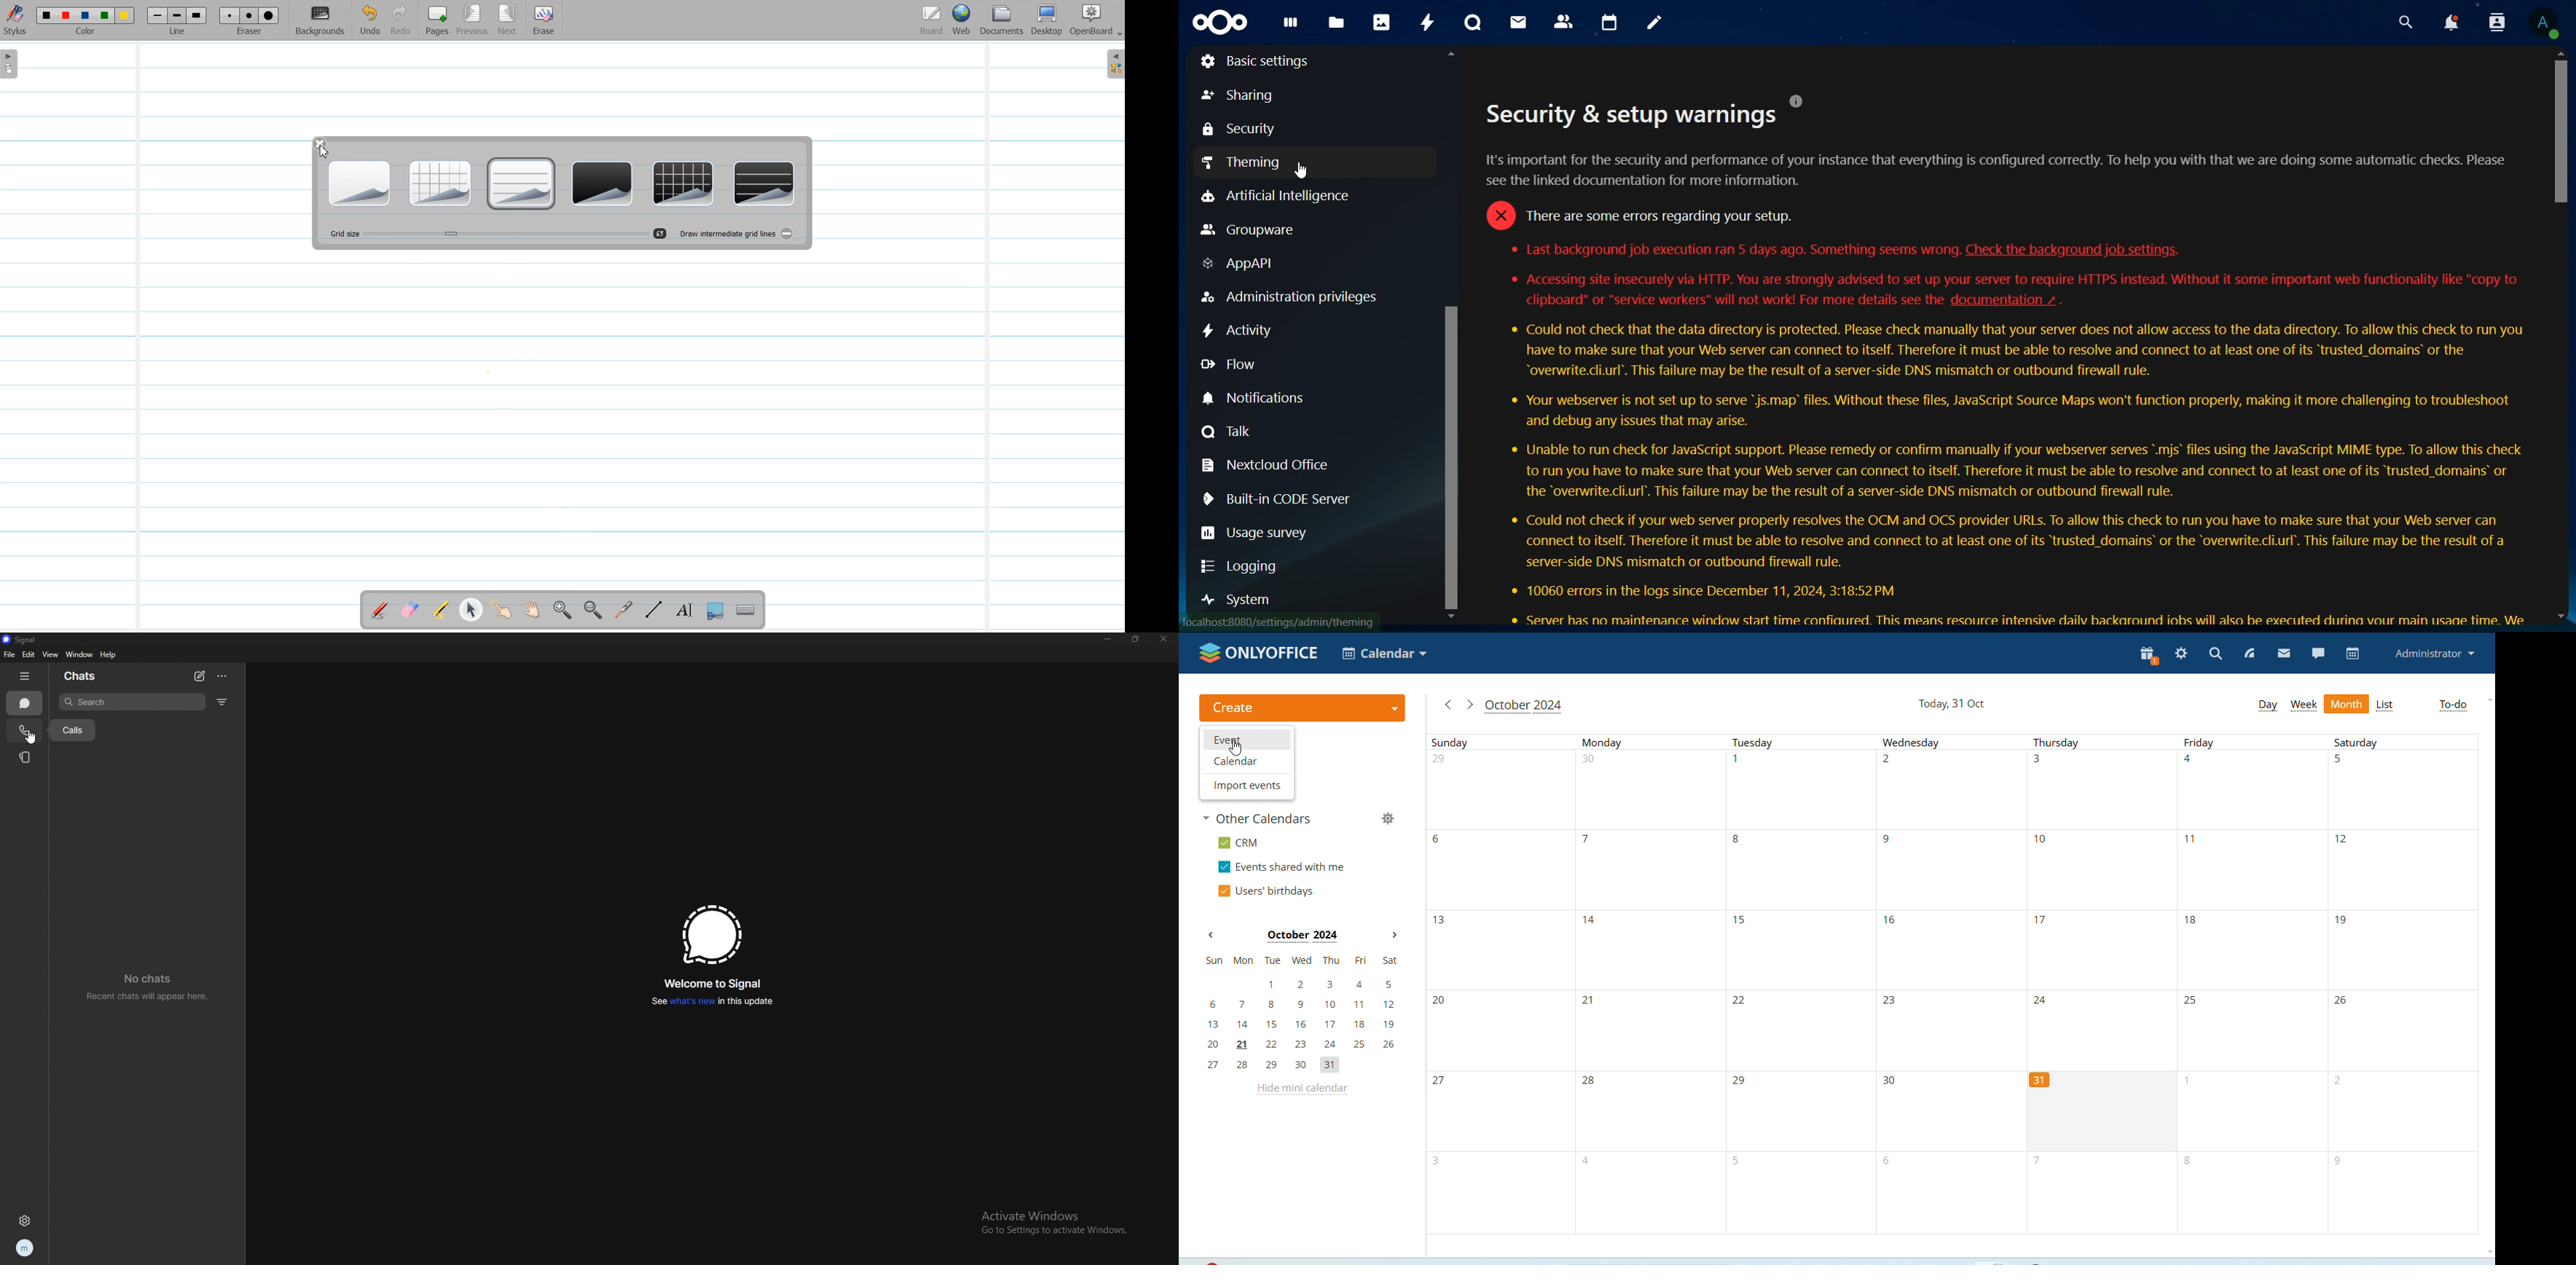 The width and height of the screenshot is (2576, 1288). Describe the element at coordinates (1800, 984) in the screenshot. I see `Tuesdays` at that location.